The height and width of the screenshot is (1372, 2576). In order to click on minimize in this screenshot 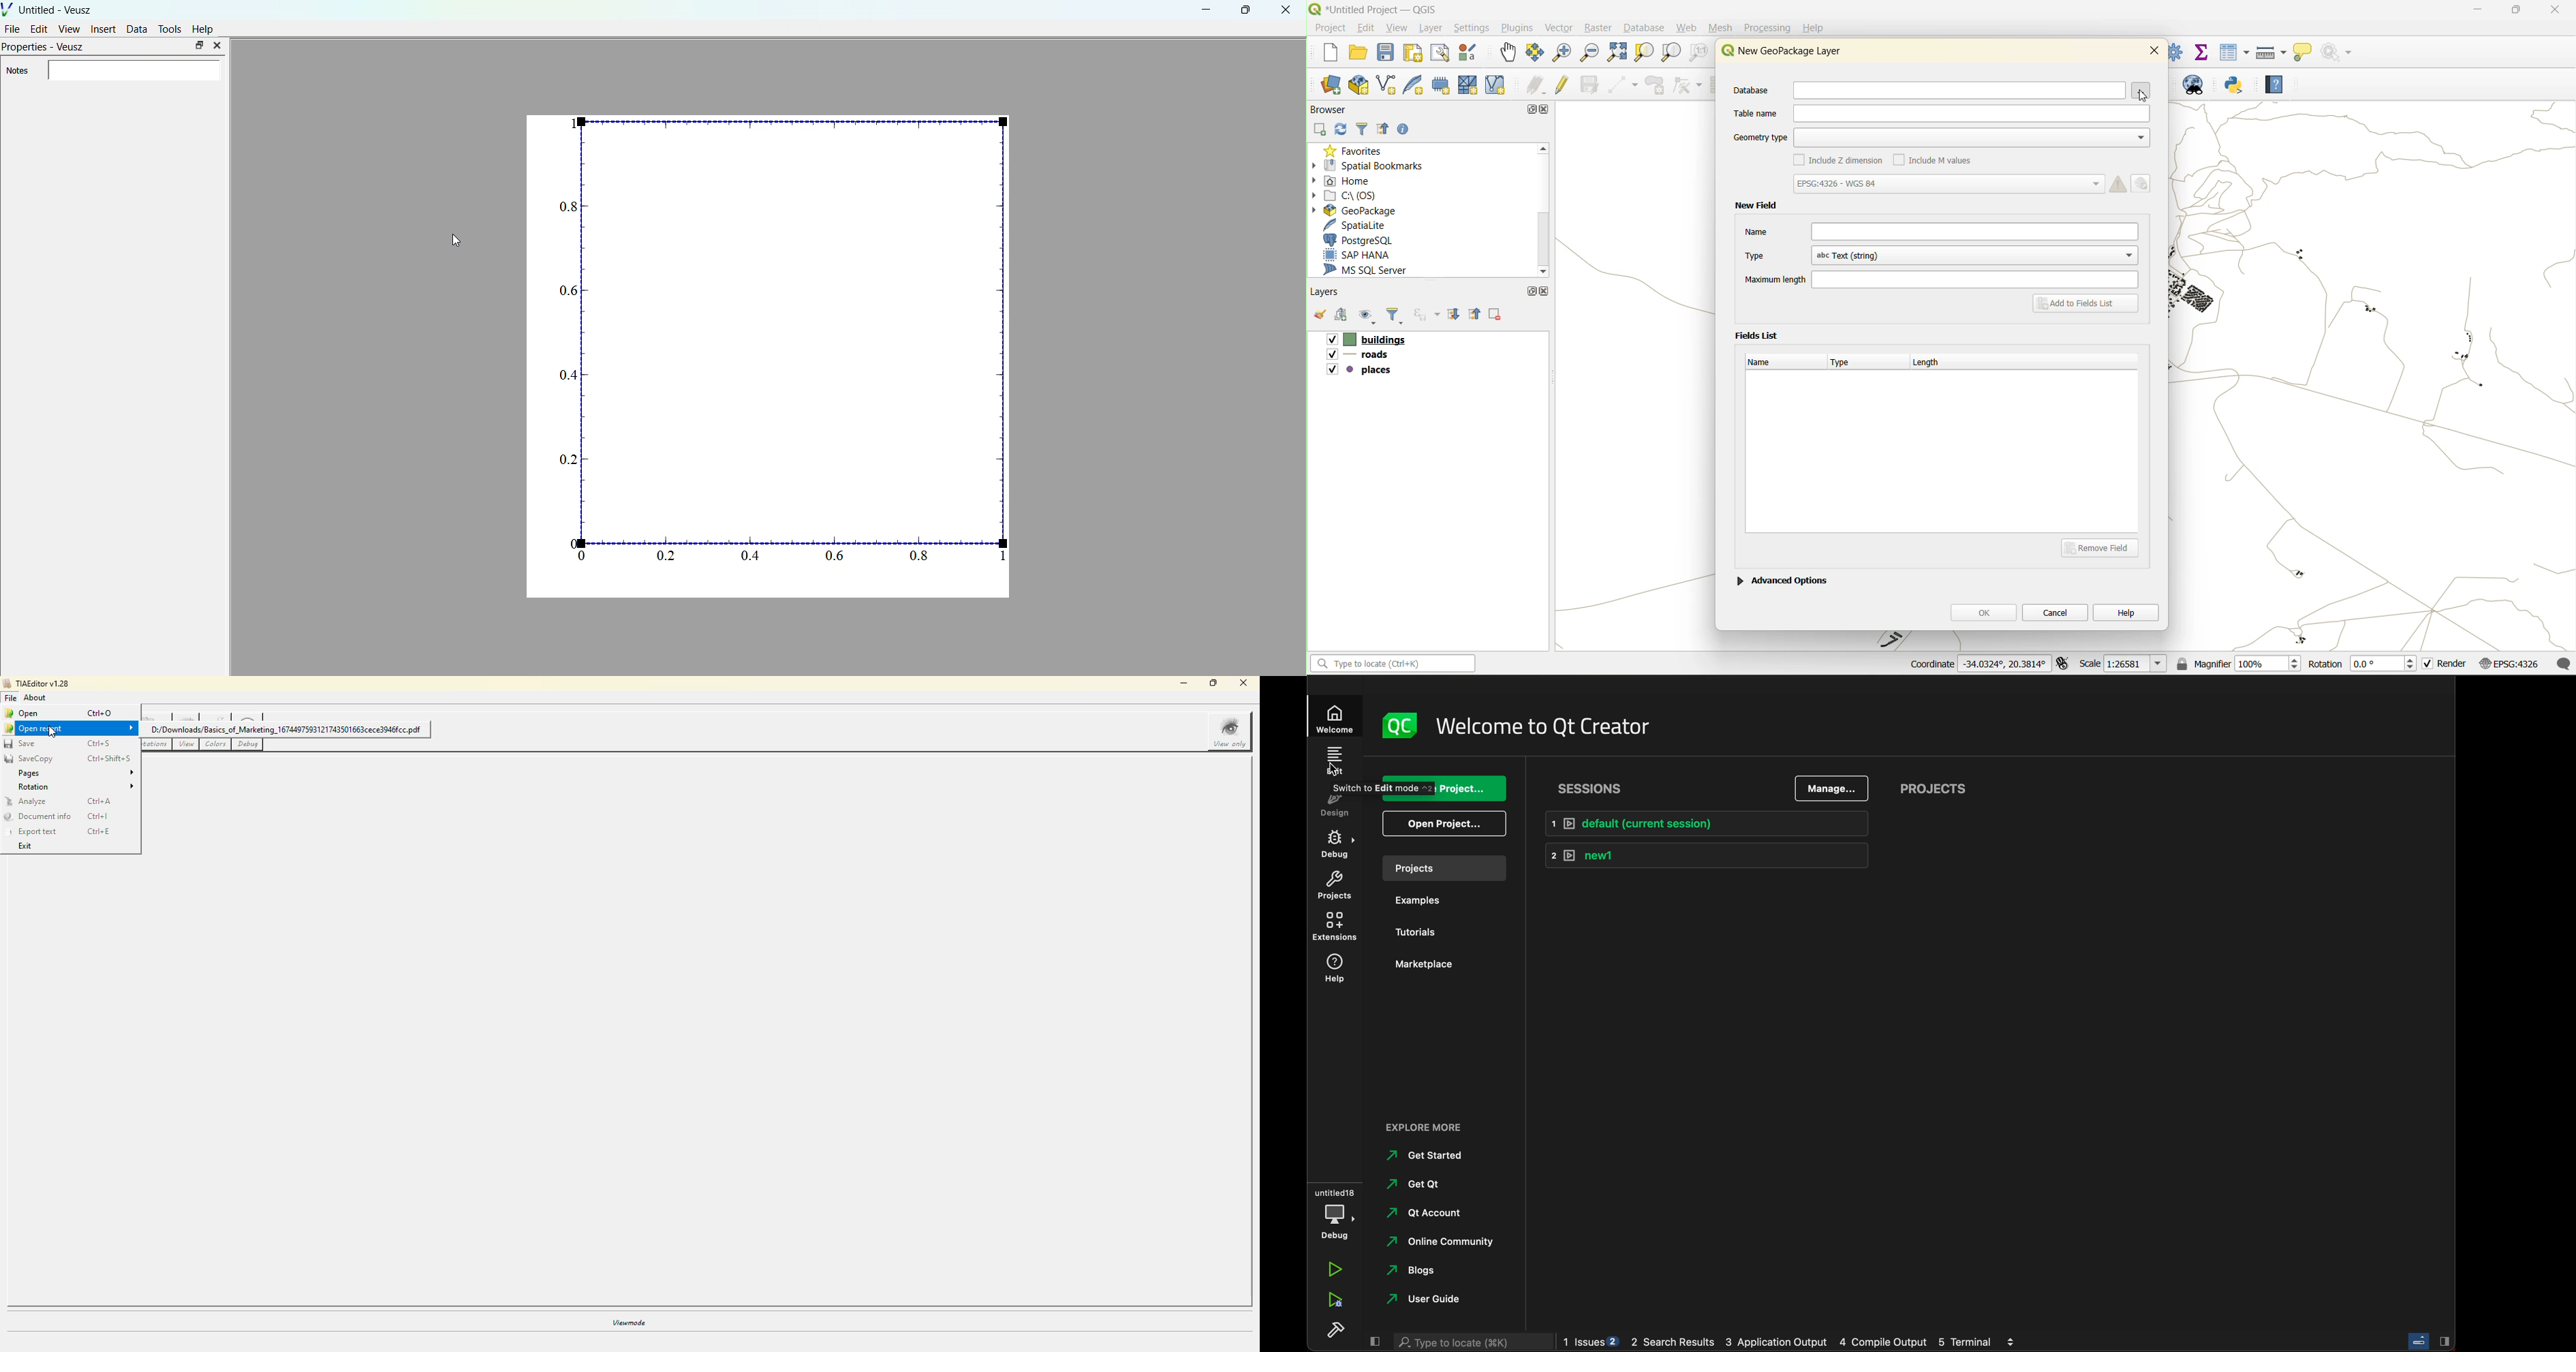, I will do `click(2474, 12)`.